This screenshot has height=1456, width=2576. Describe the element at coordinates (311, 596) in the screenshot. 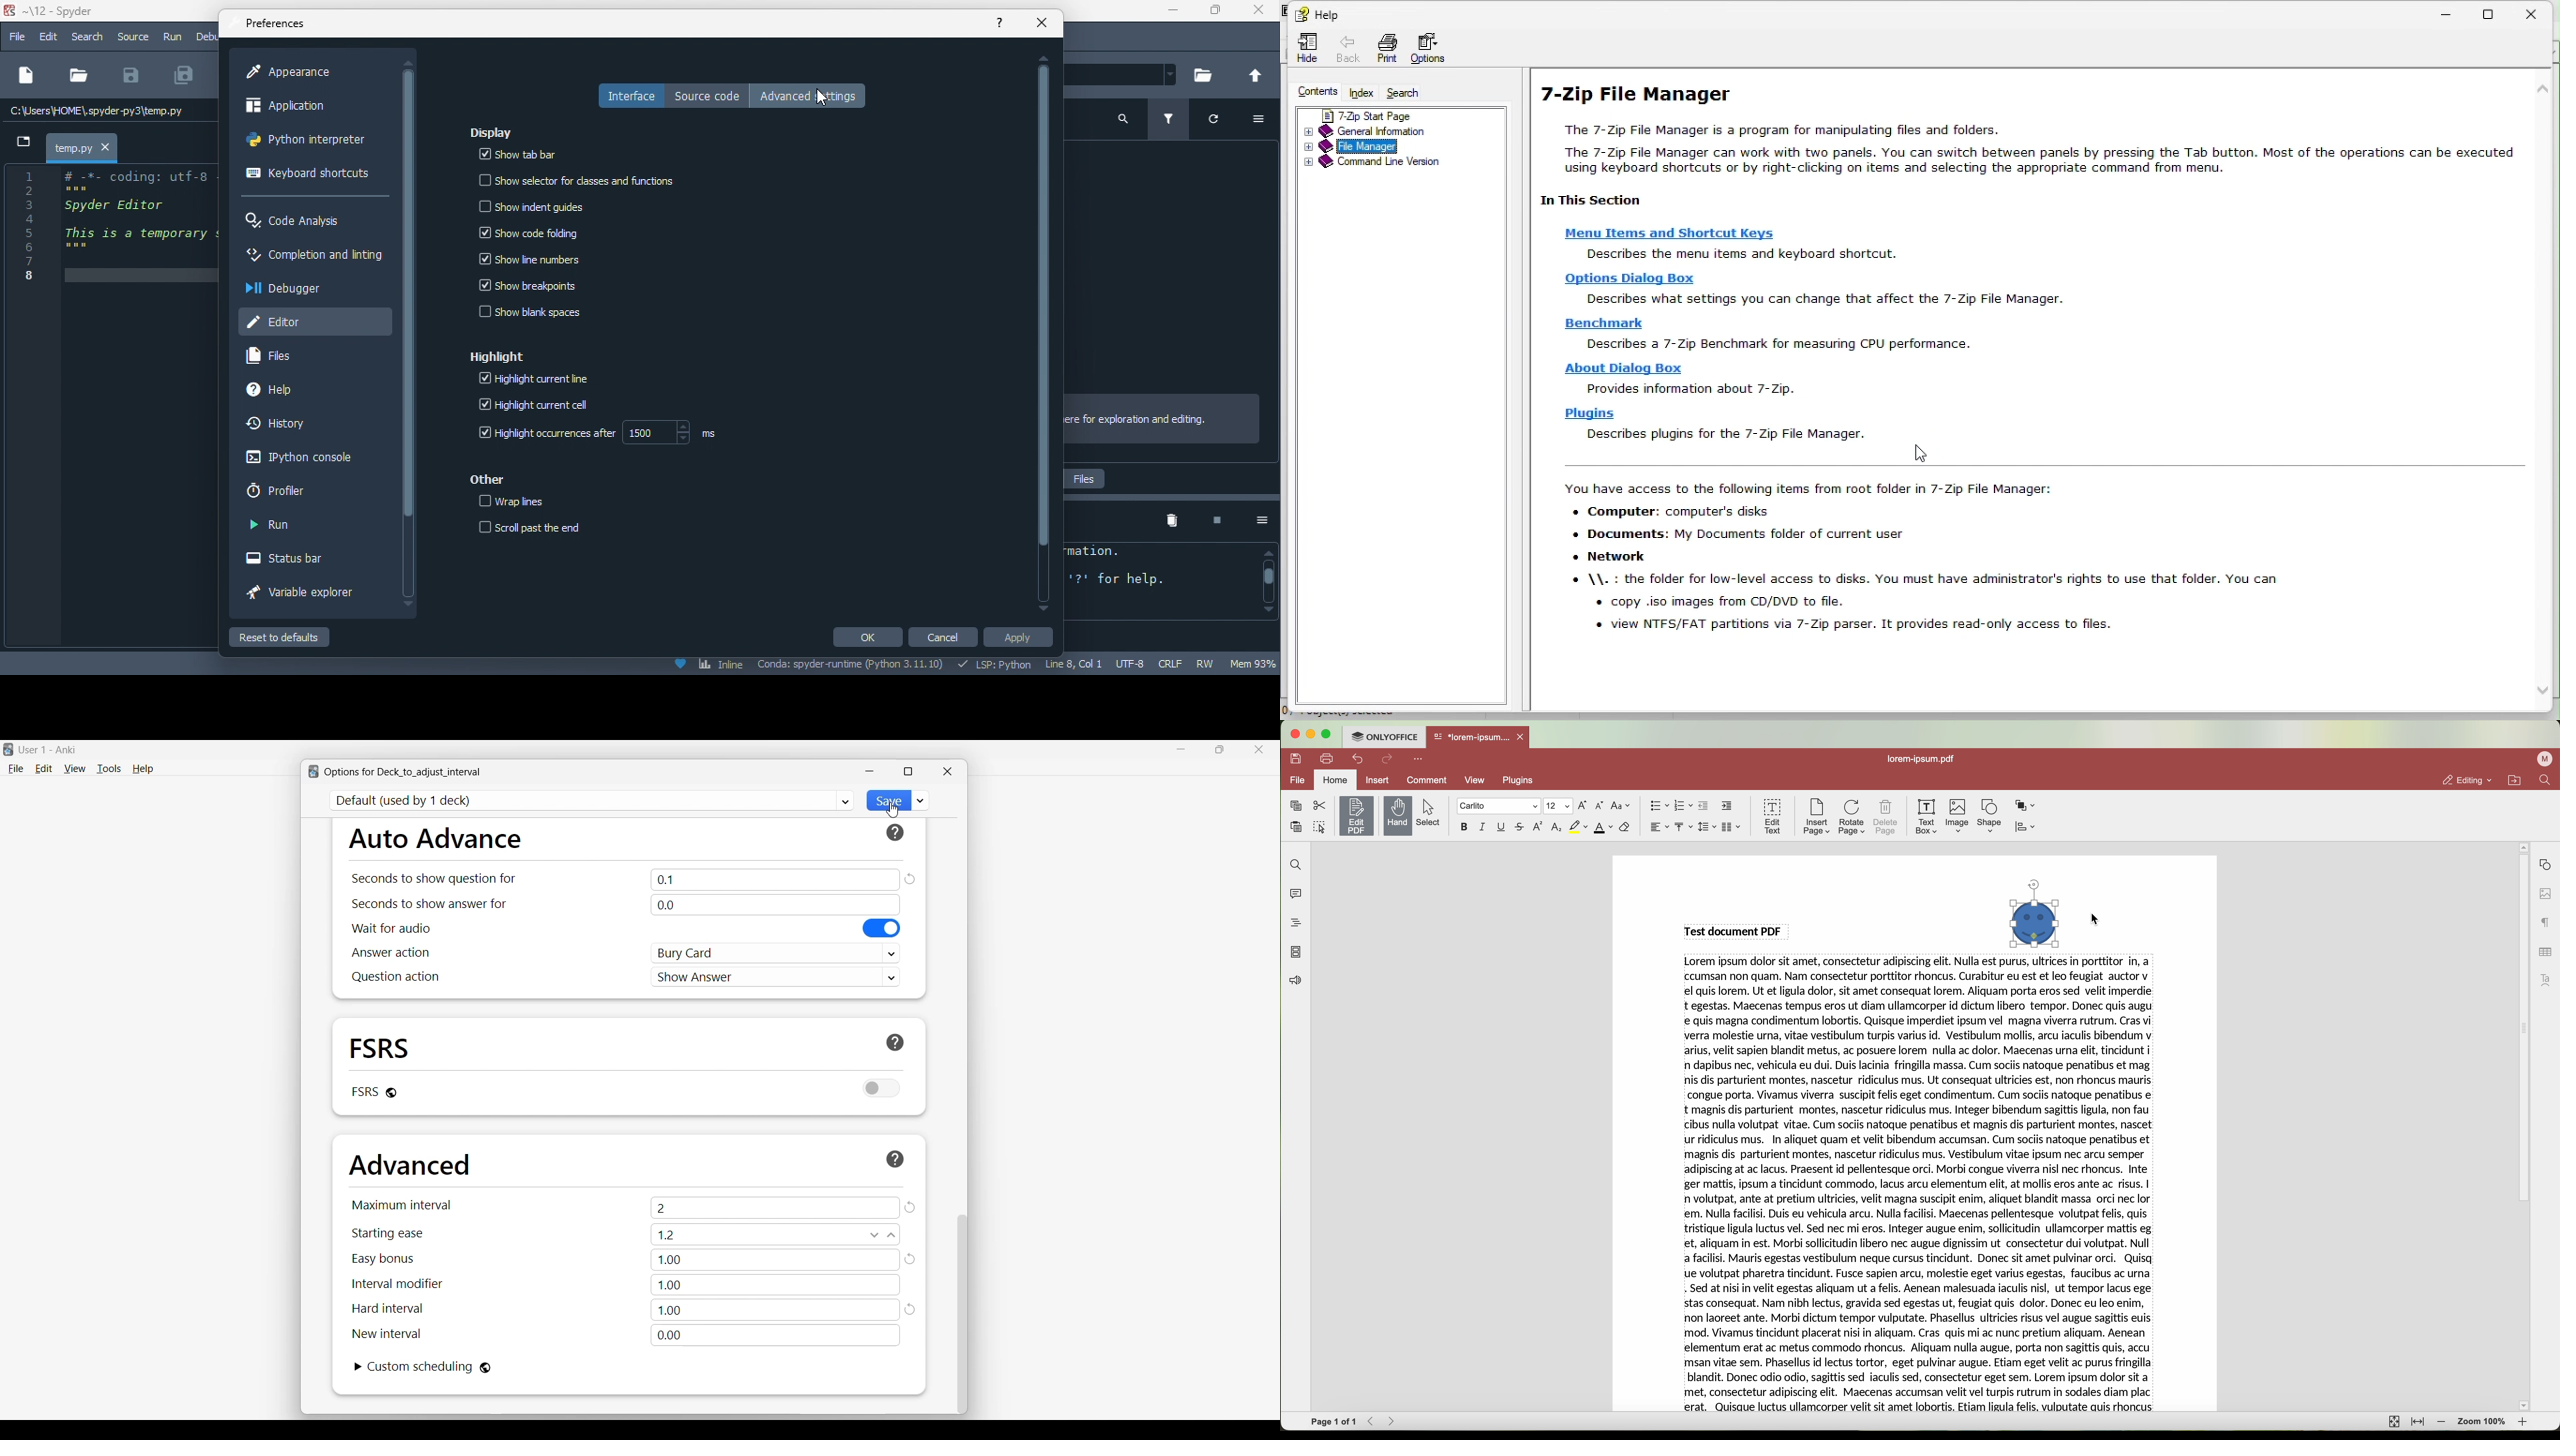

I see `variable explorer` at that location.